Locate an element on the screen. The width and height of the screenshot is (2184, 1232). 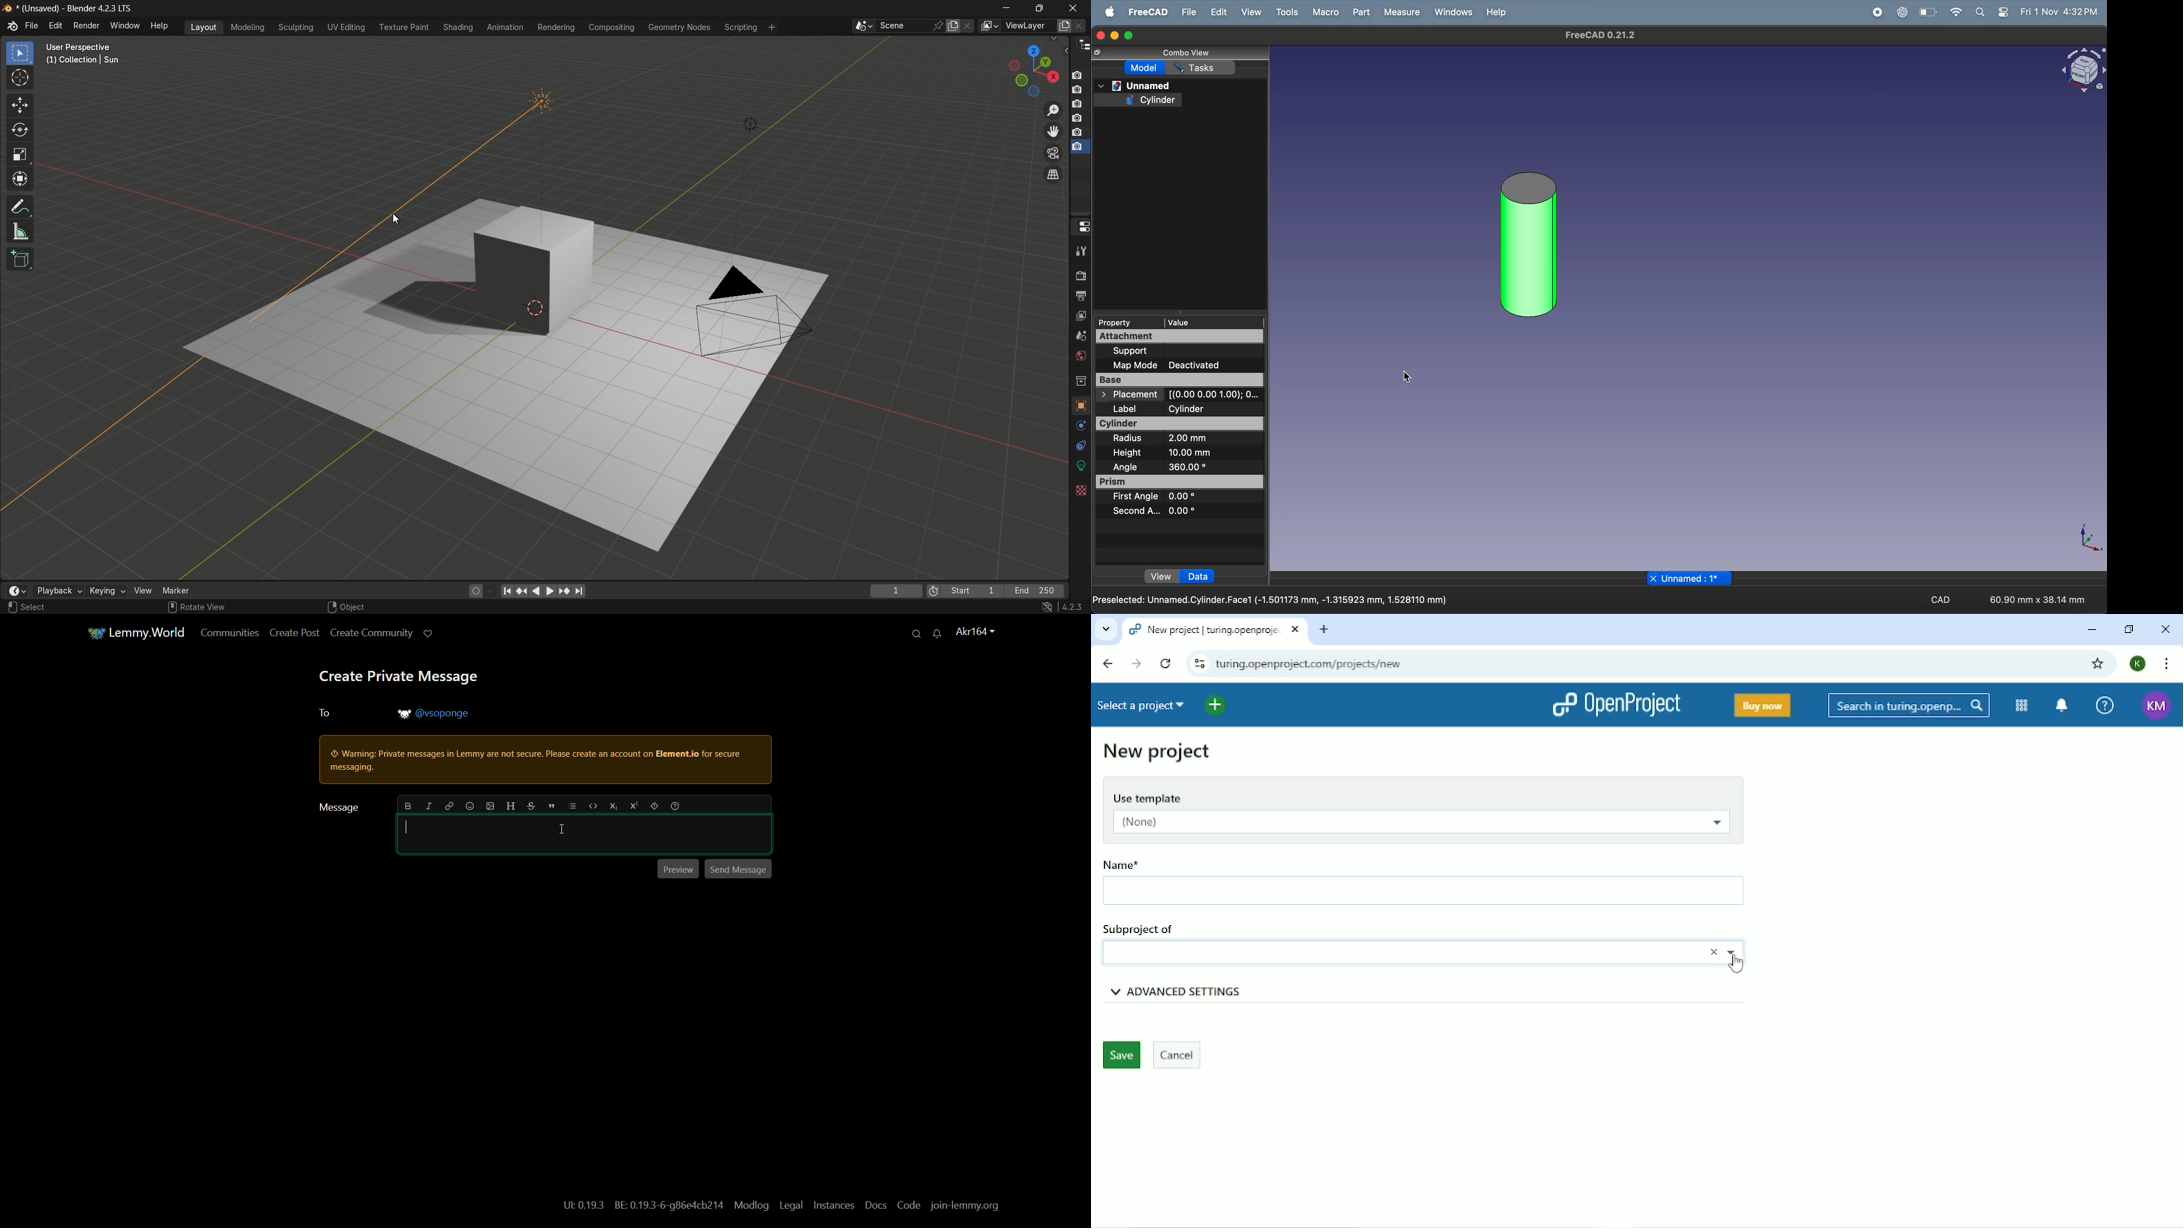
New project is located at coordinates (1157, 753).